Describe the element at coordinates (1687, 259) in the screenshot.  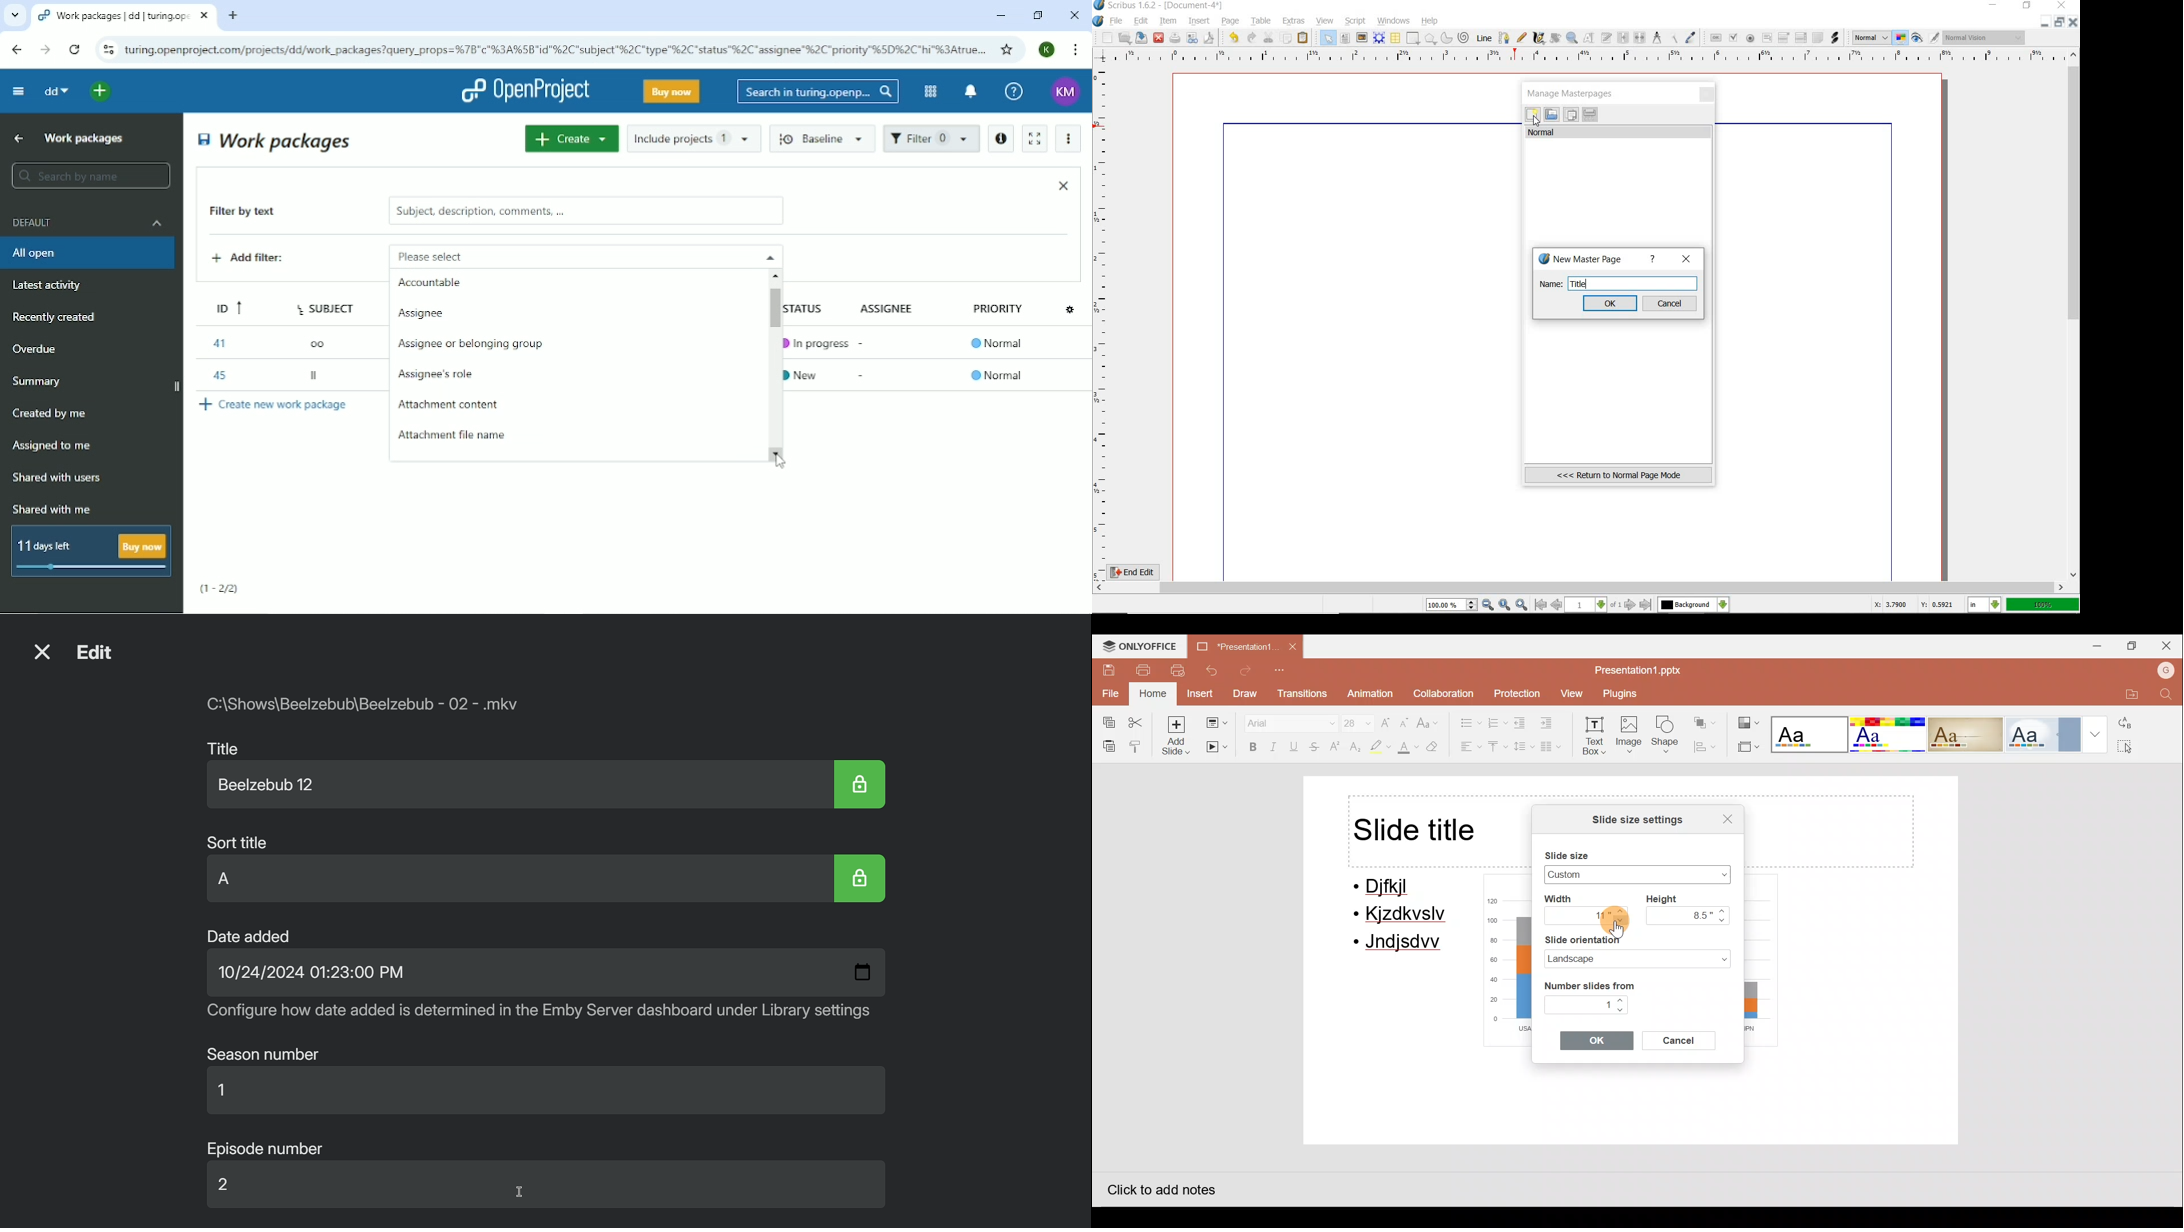
I see `close` at that location.